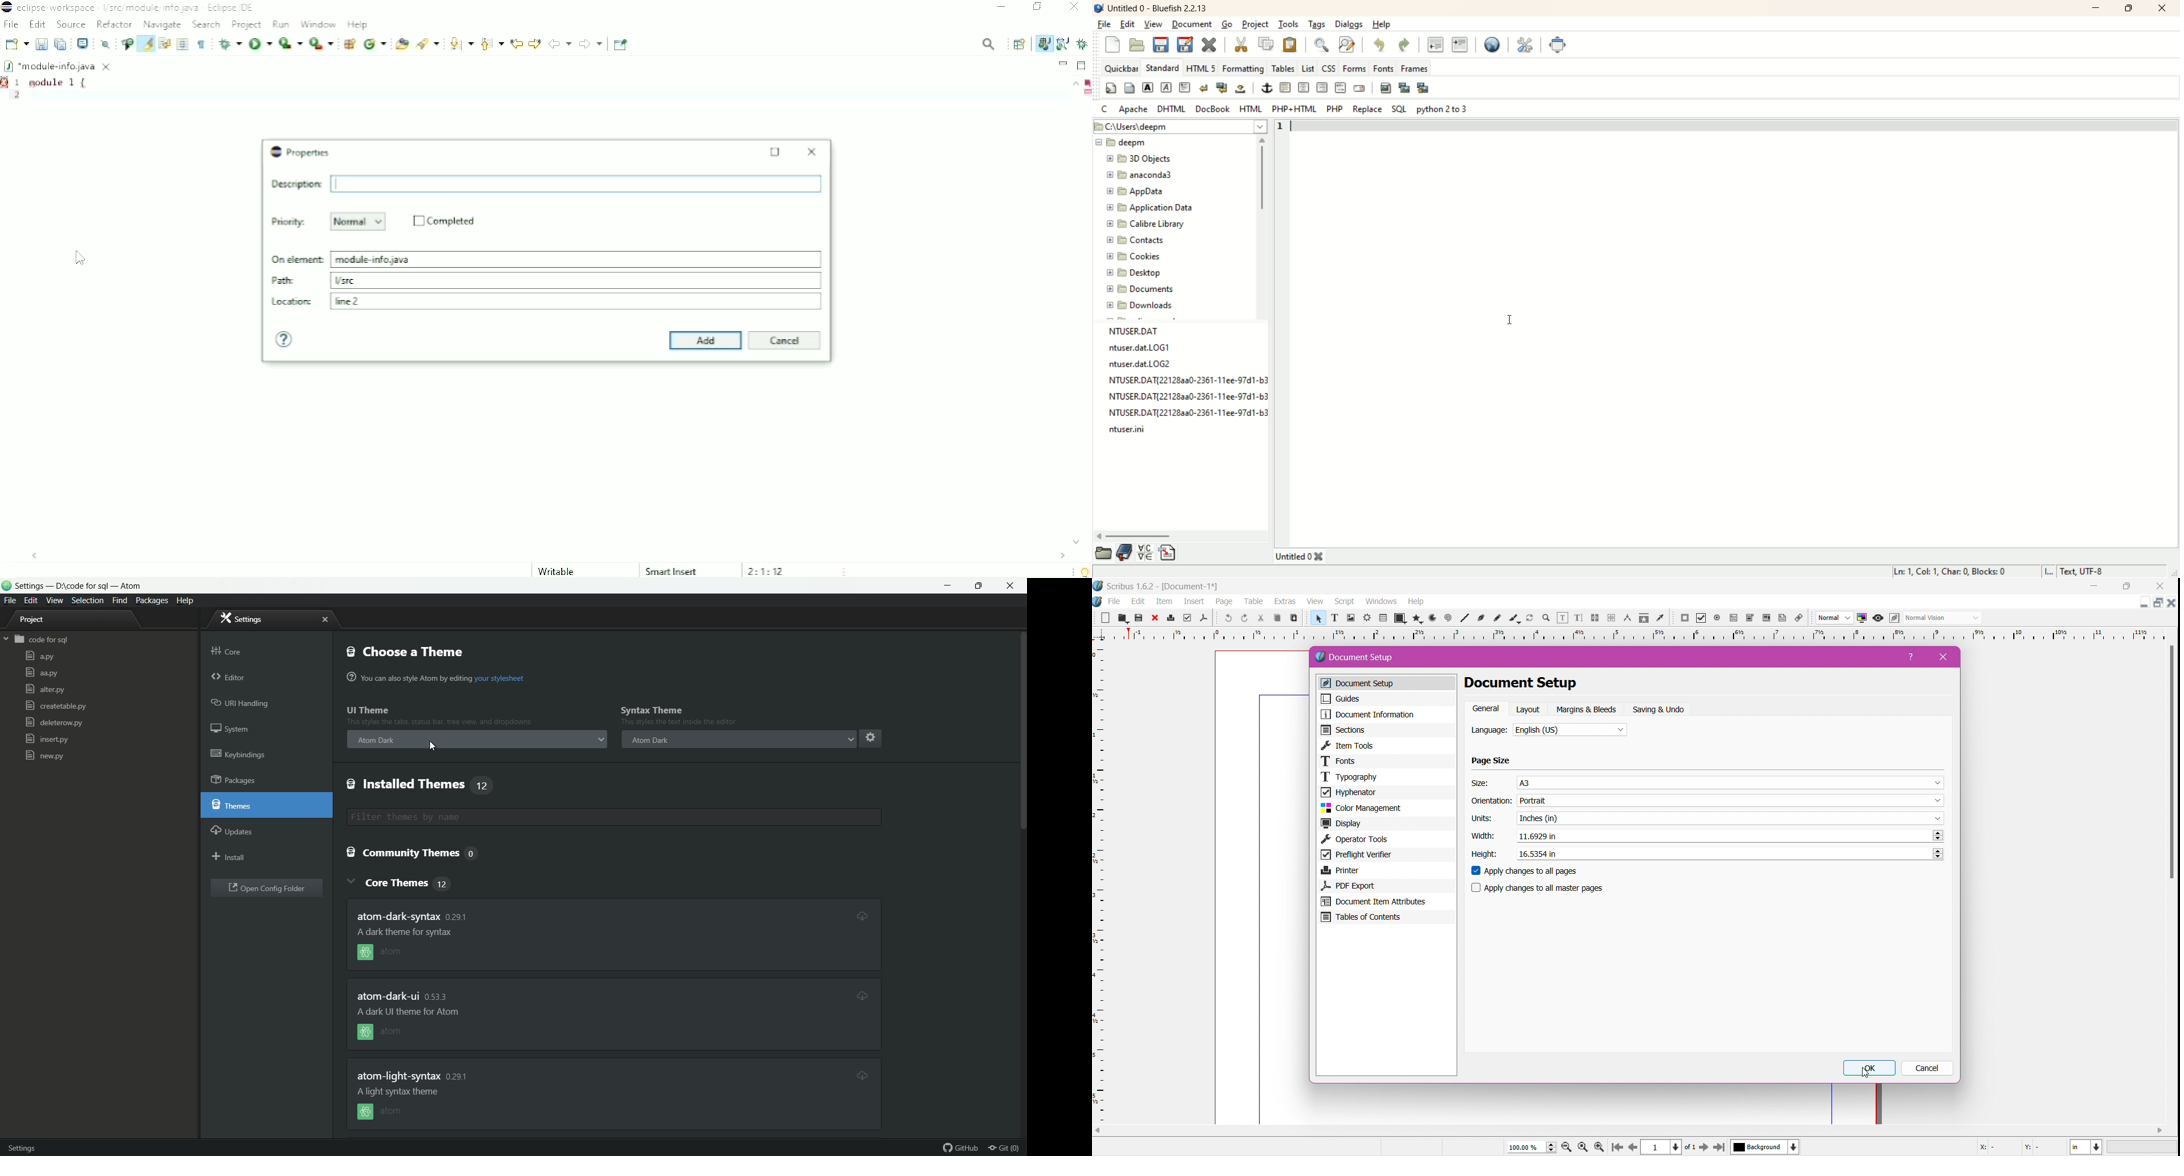 The height and width of the screenshot is (1176, 2184). Describe the element at coordinates (1940, 657) in the screenshot. I see `Close` at that location.